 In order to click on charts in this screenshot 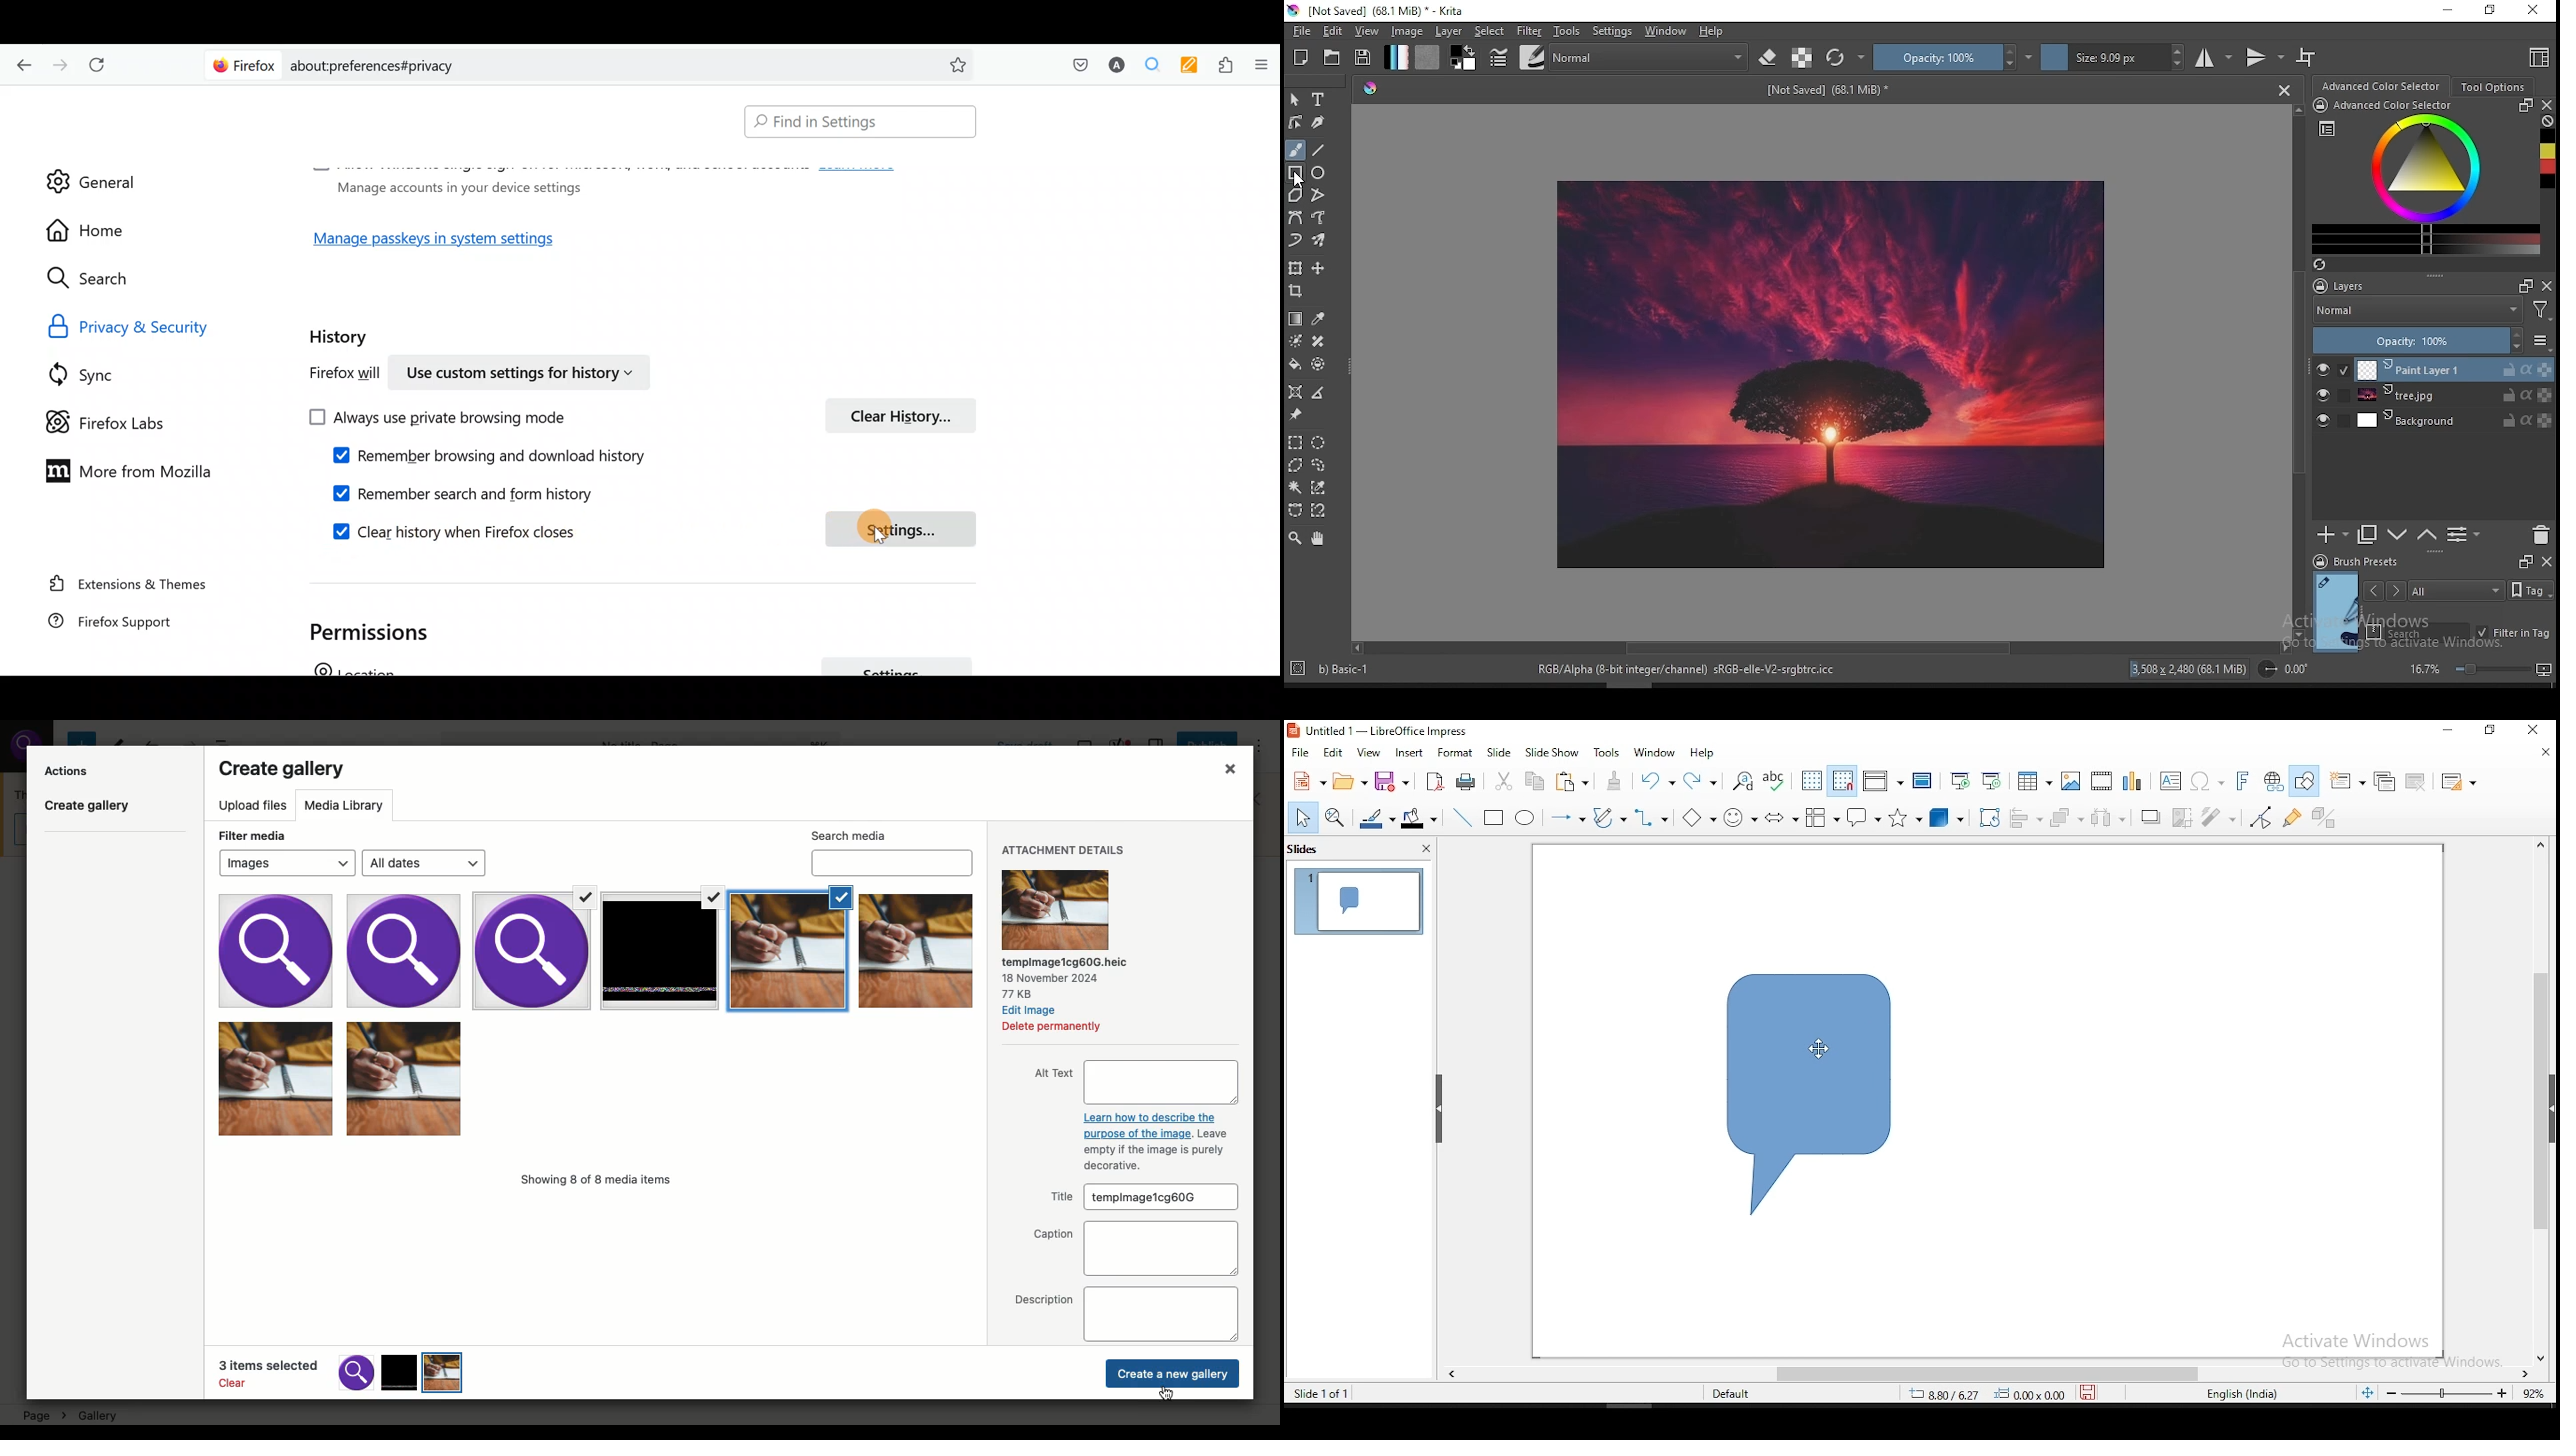, I will do `click(2134, 780)`.